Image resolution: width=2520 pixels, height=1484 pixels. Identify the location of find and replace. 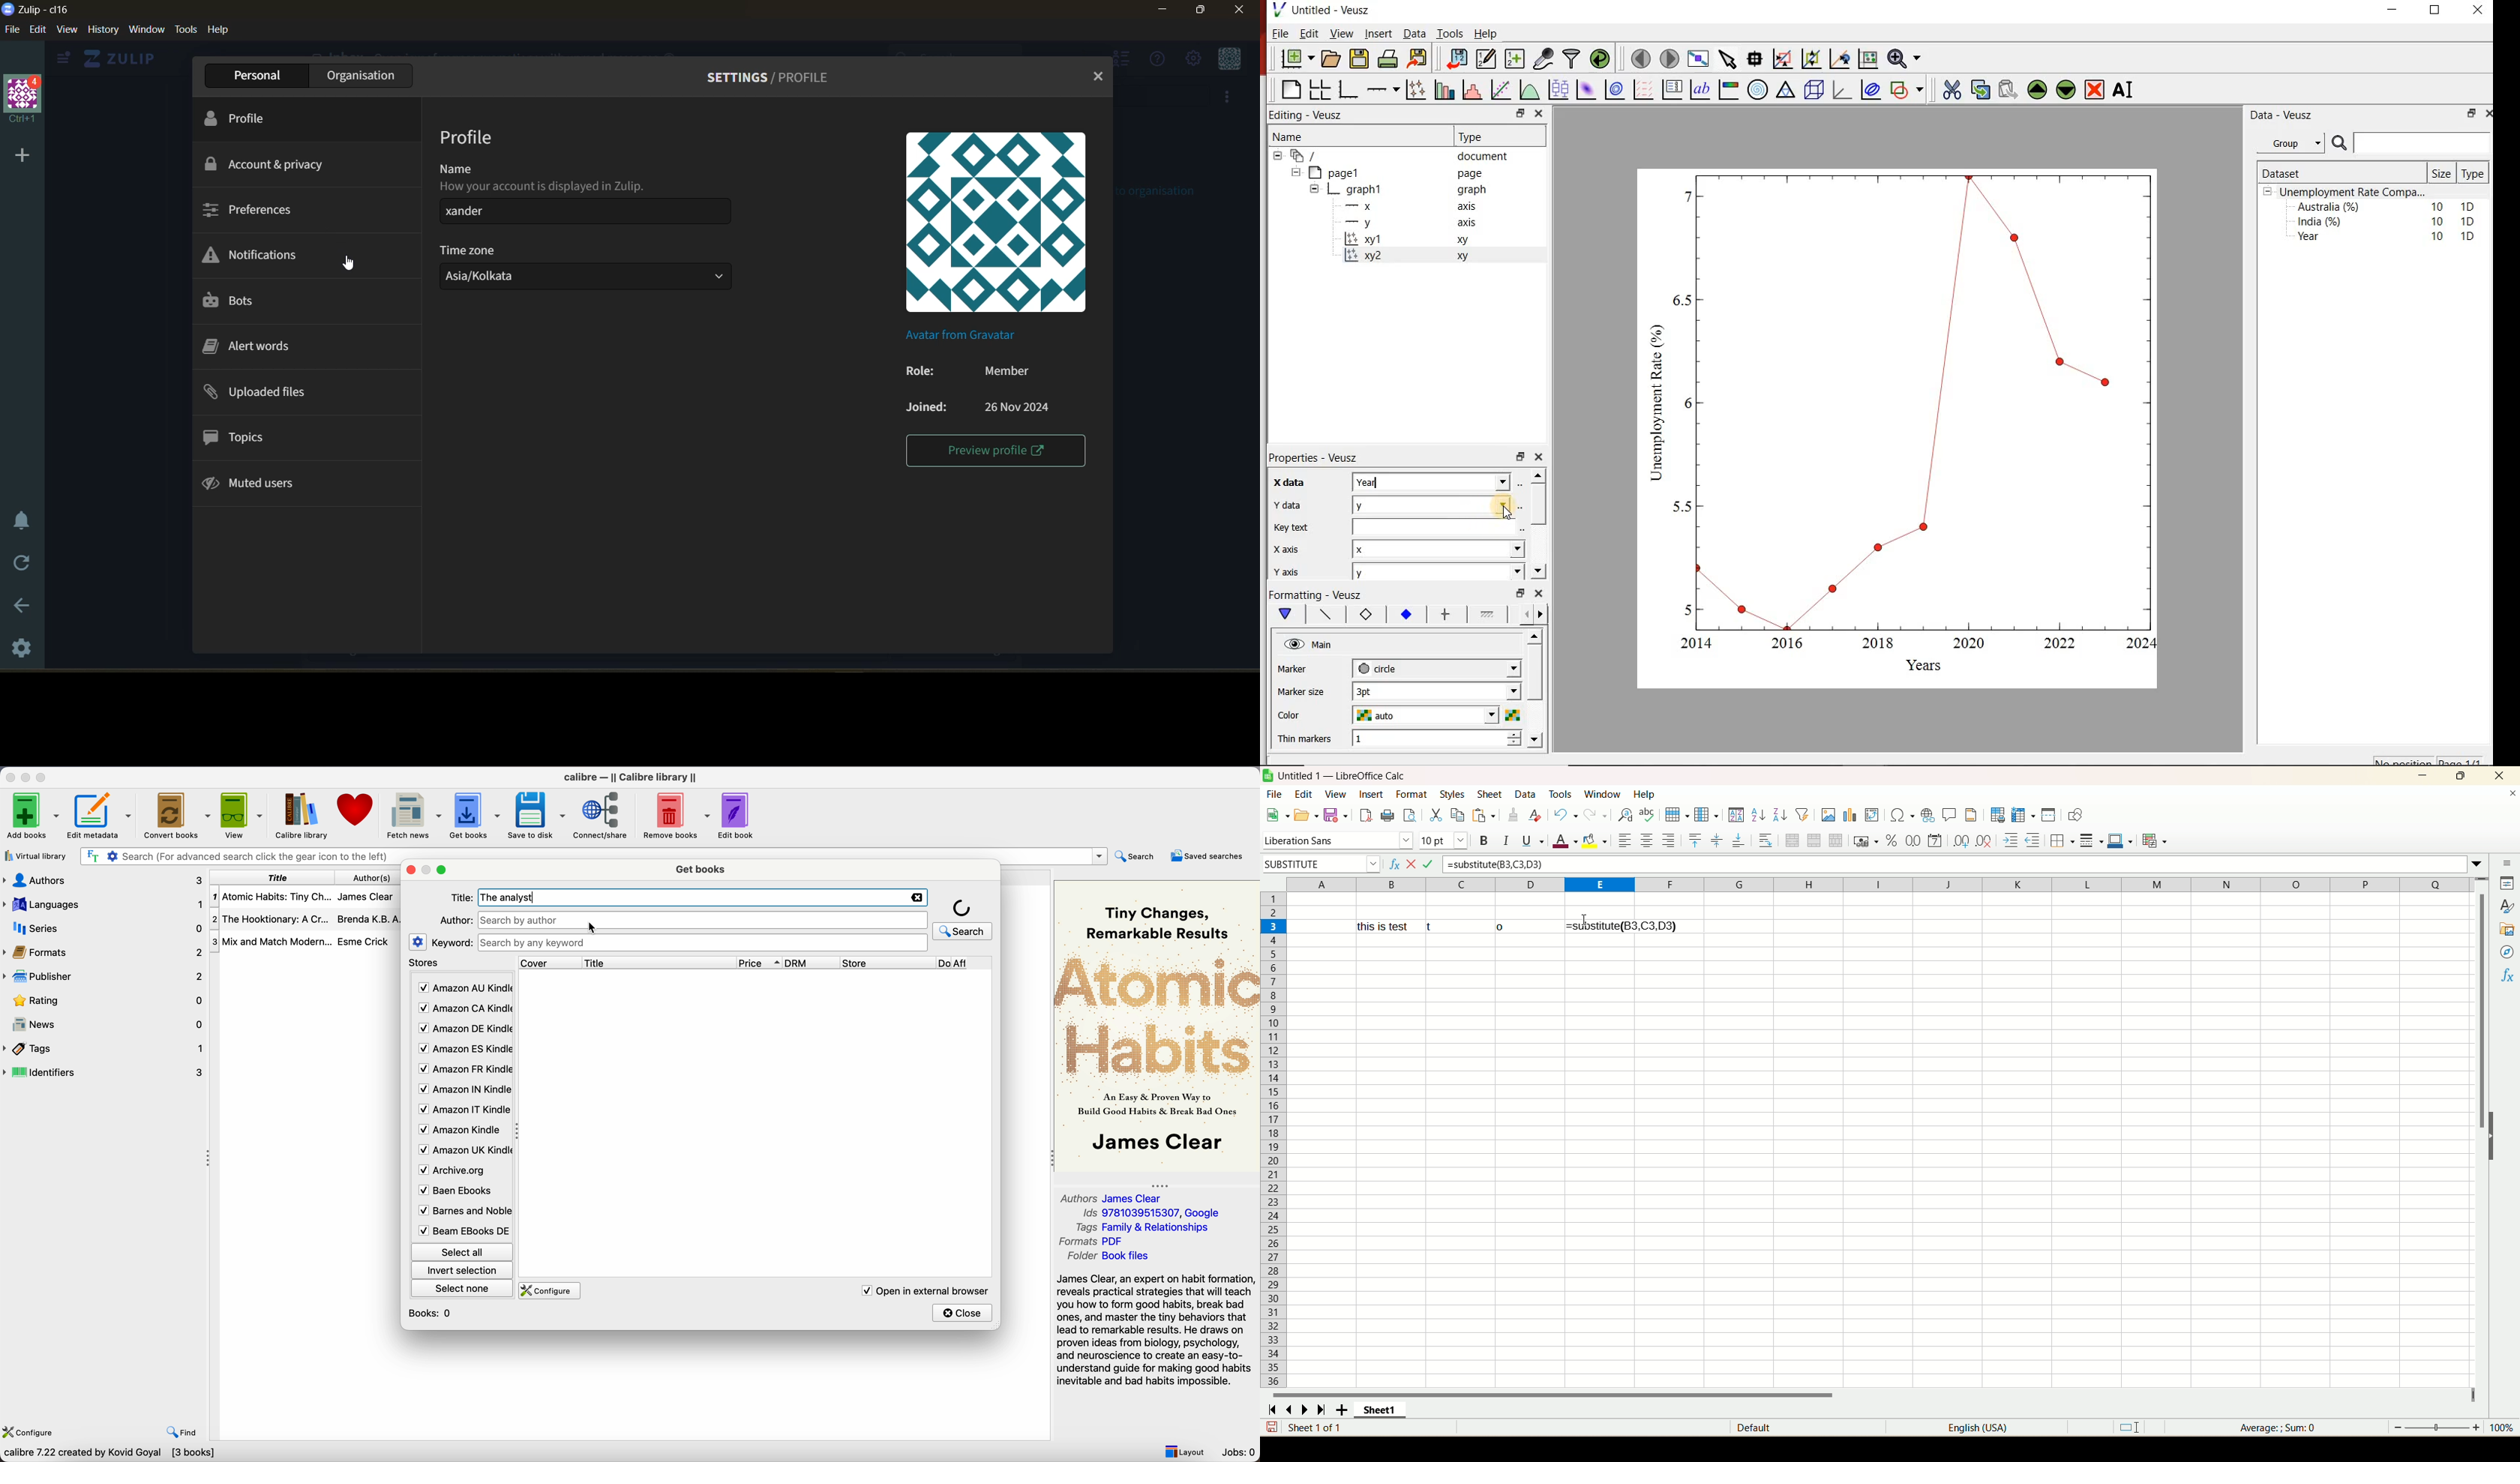
(1624, 814).